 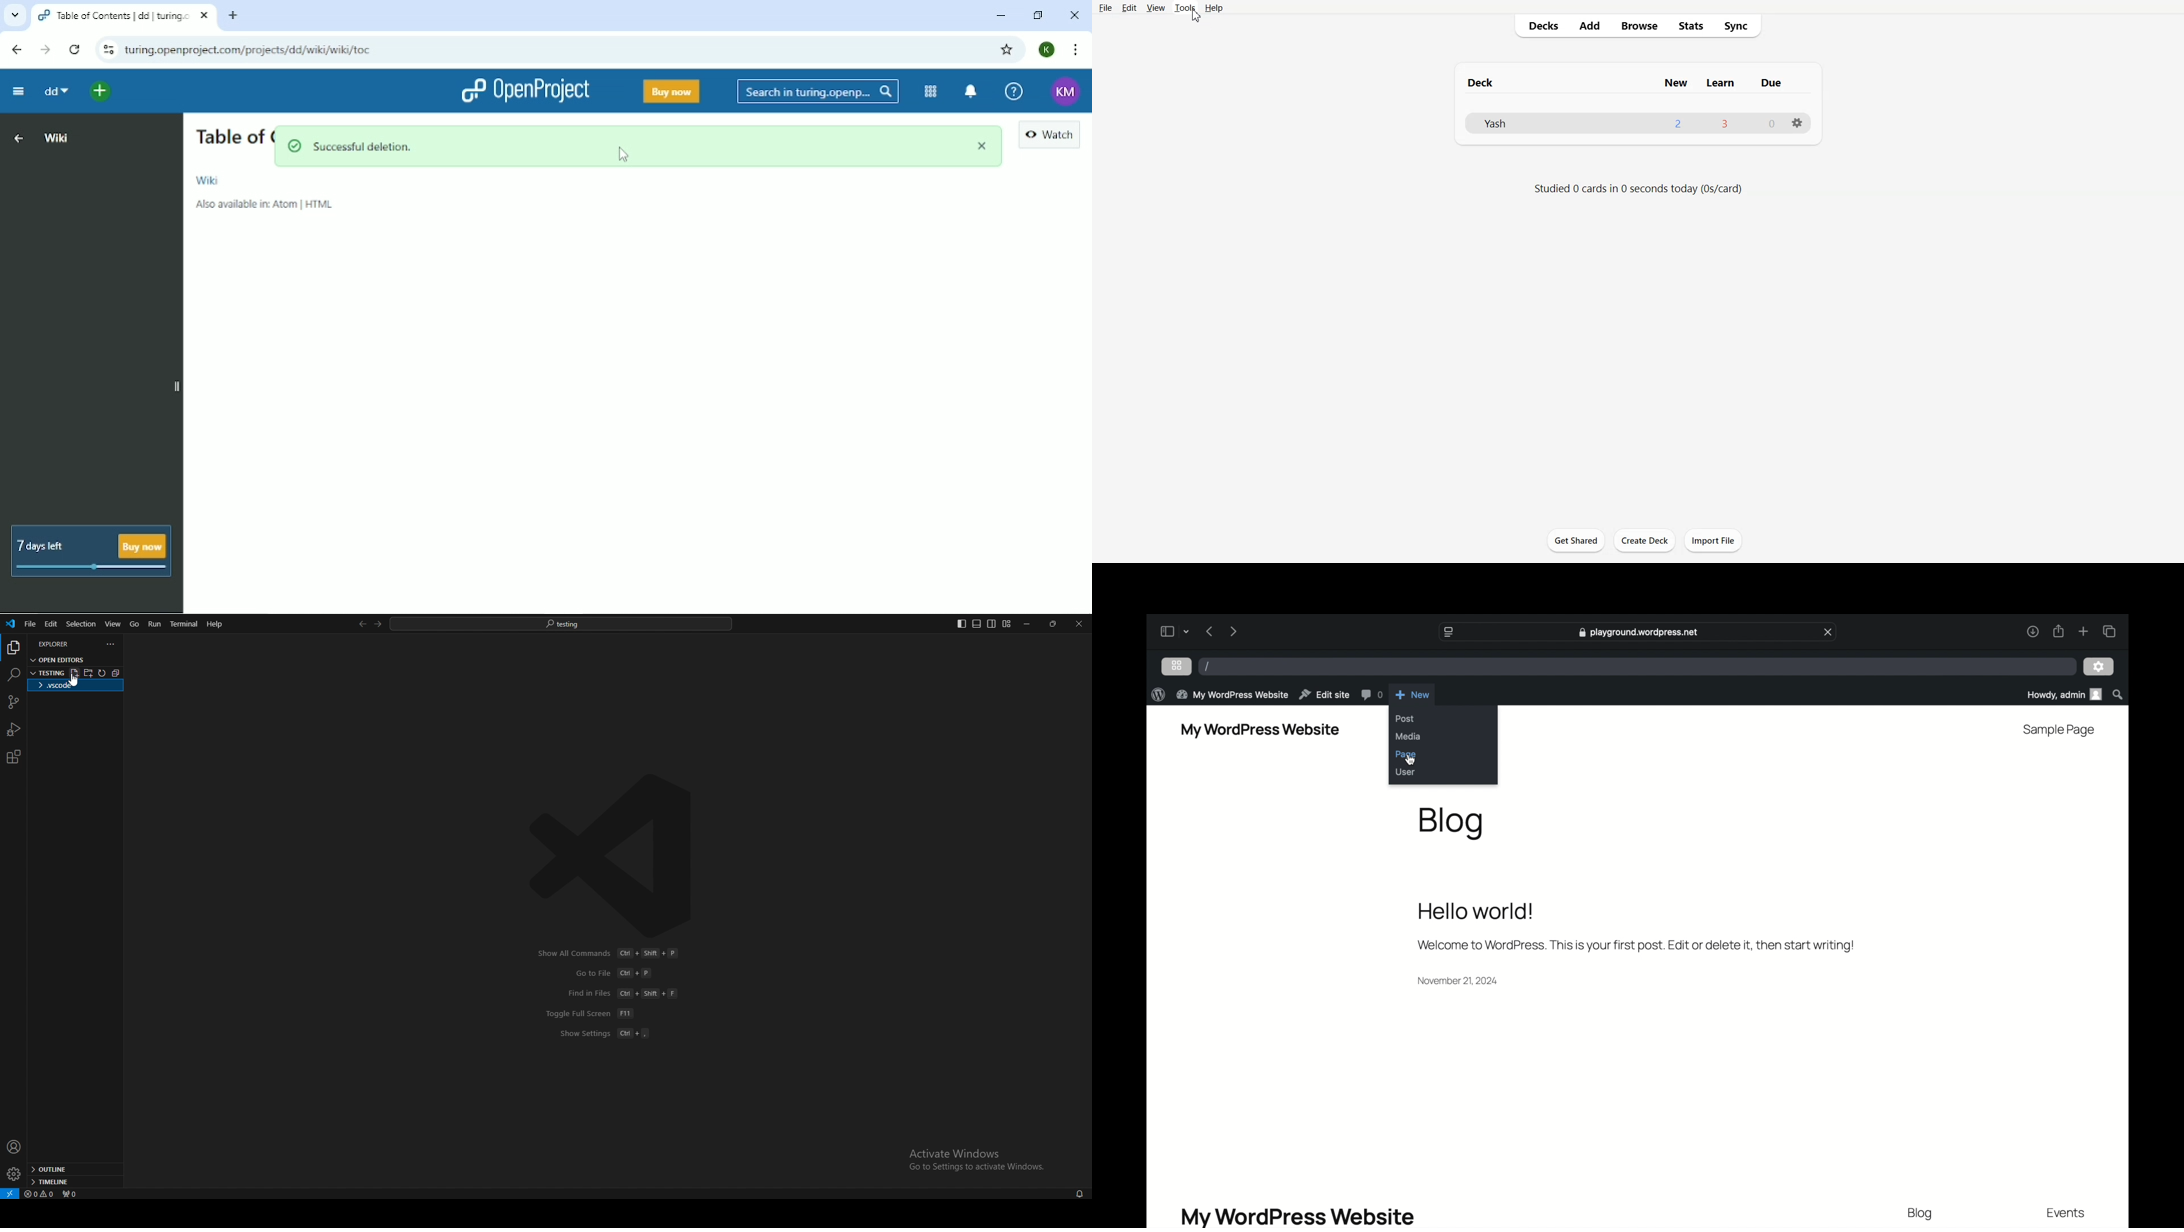 What do you see at coordinates (60, 644) in the screenshot?
I see `explorer` at bounding box center [60, 644].